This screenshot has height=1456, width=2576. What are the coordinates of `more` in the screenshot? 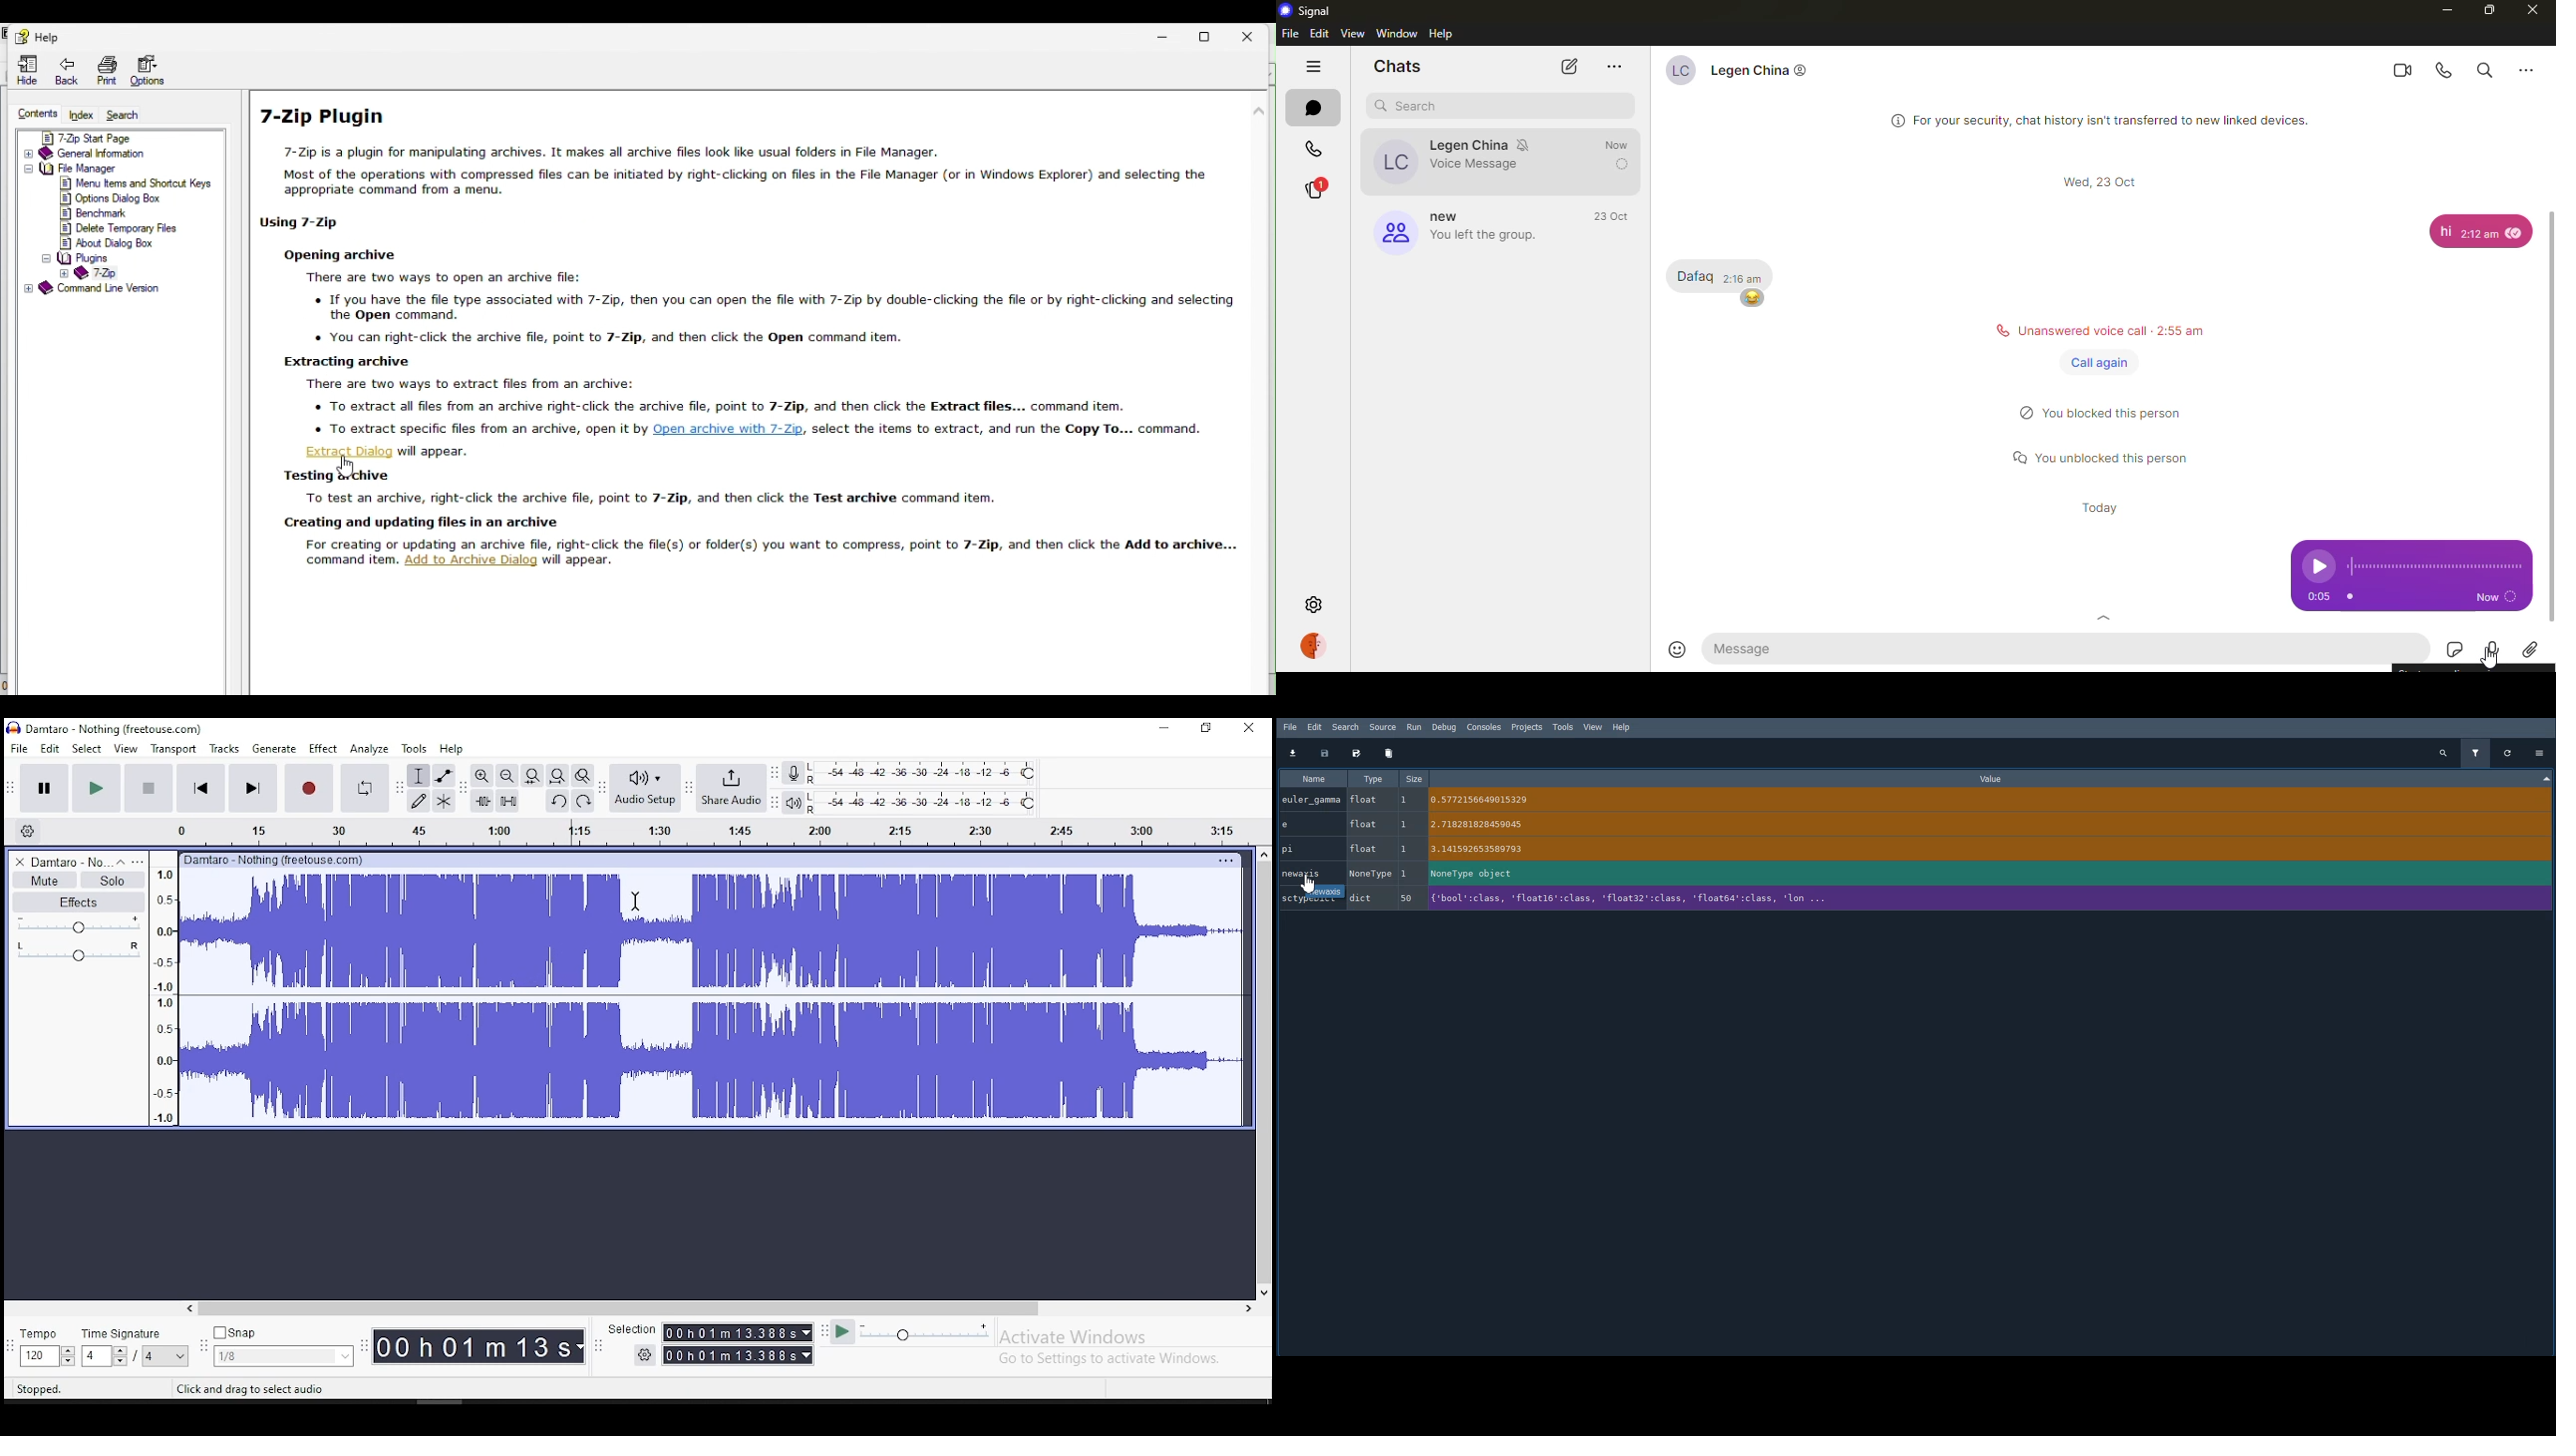 It's located at (1612, 67).